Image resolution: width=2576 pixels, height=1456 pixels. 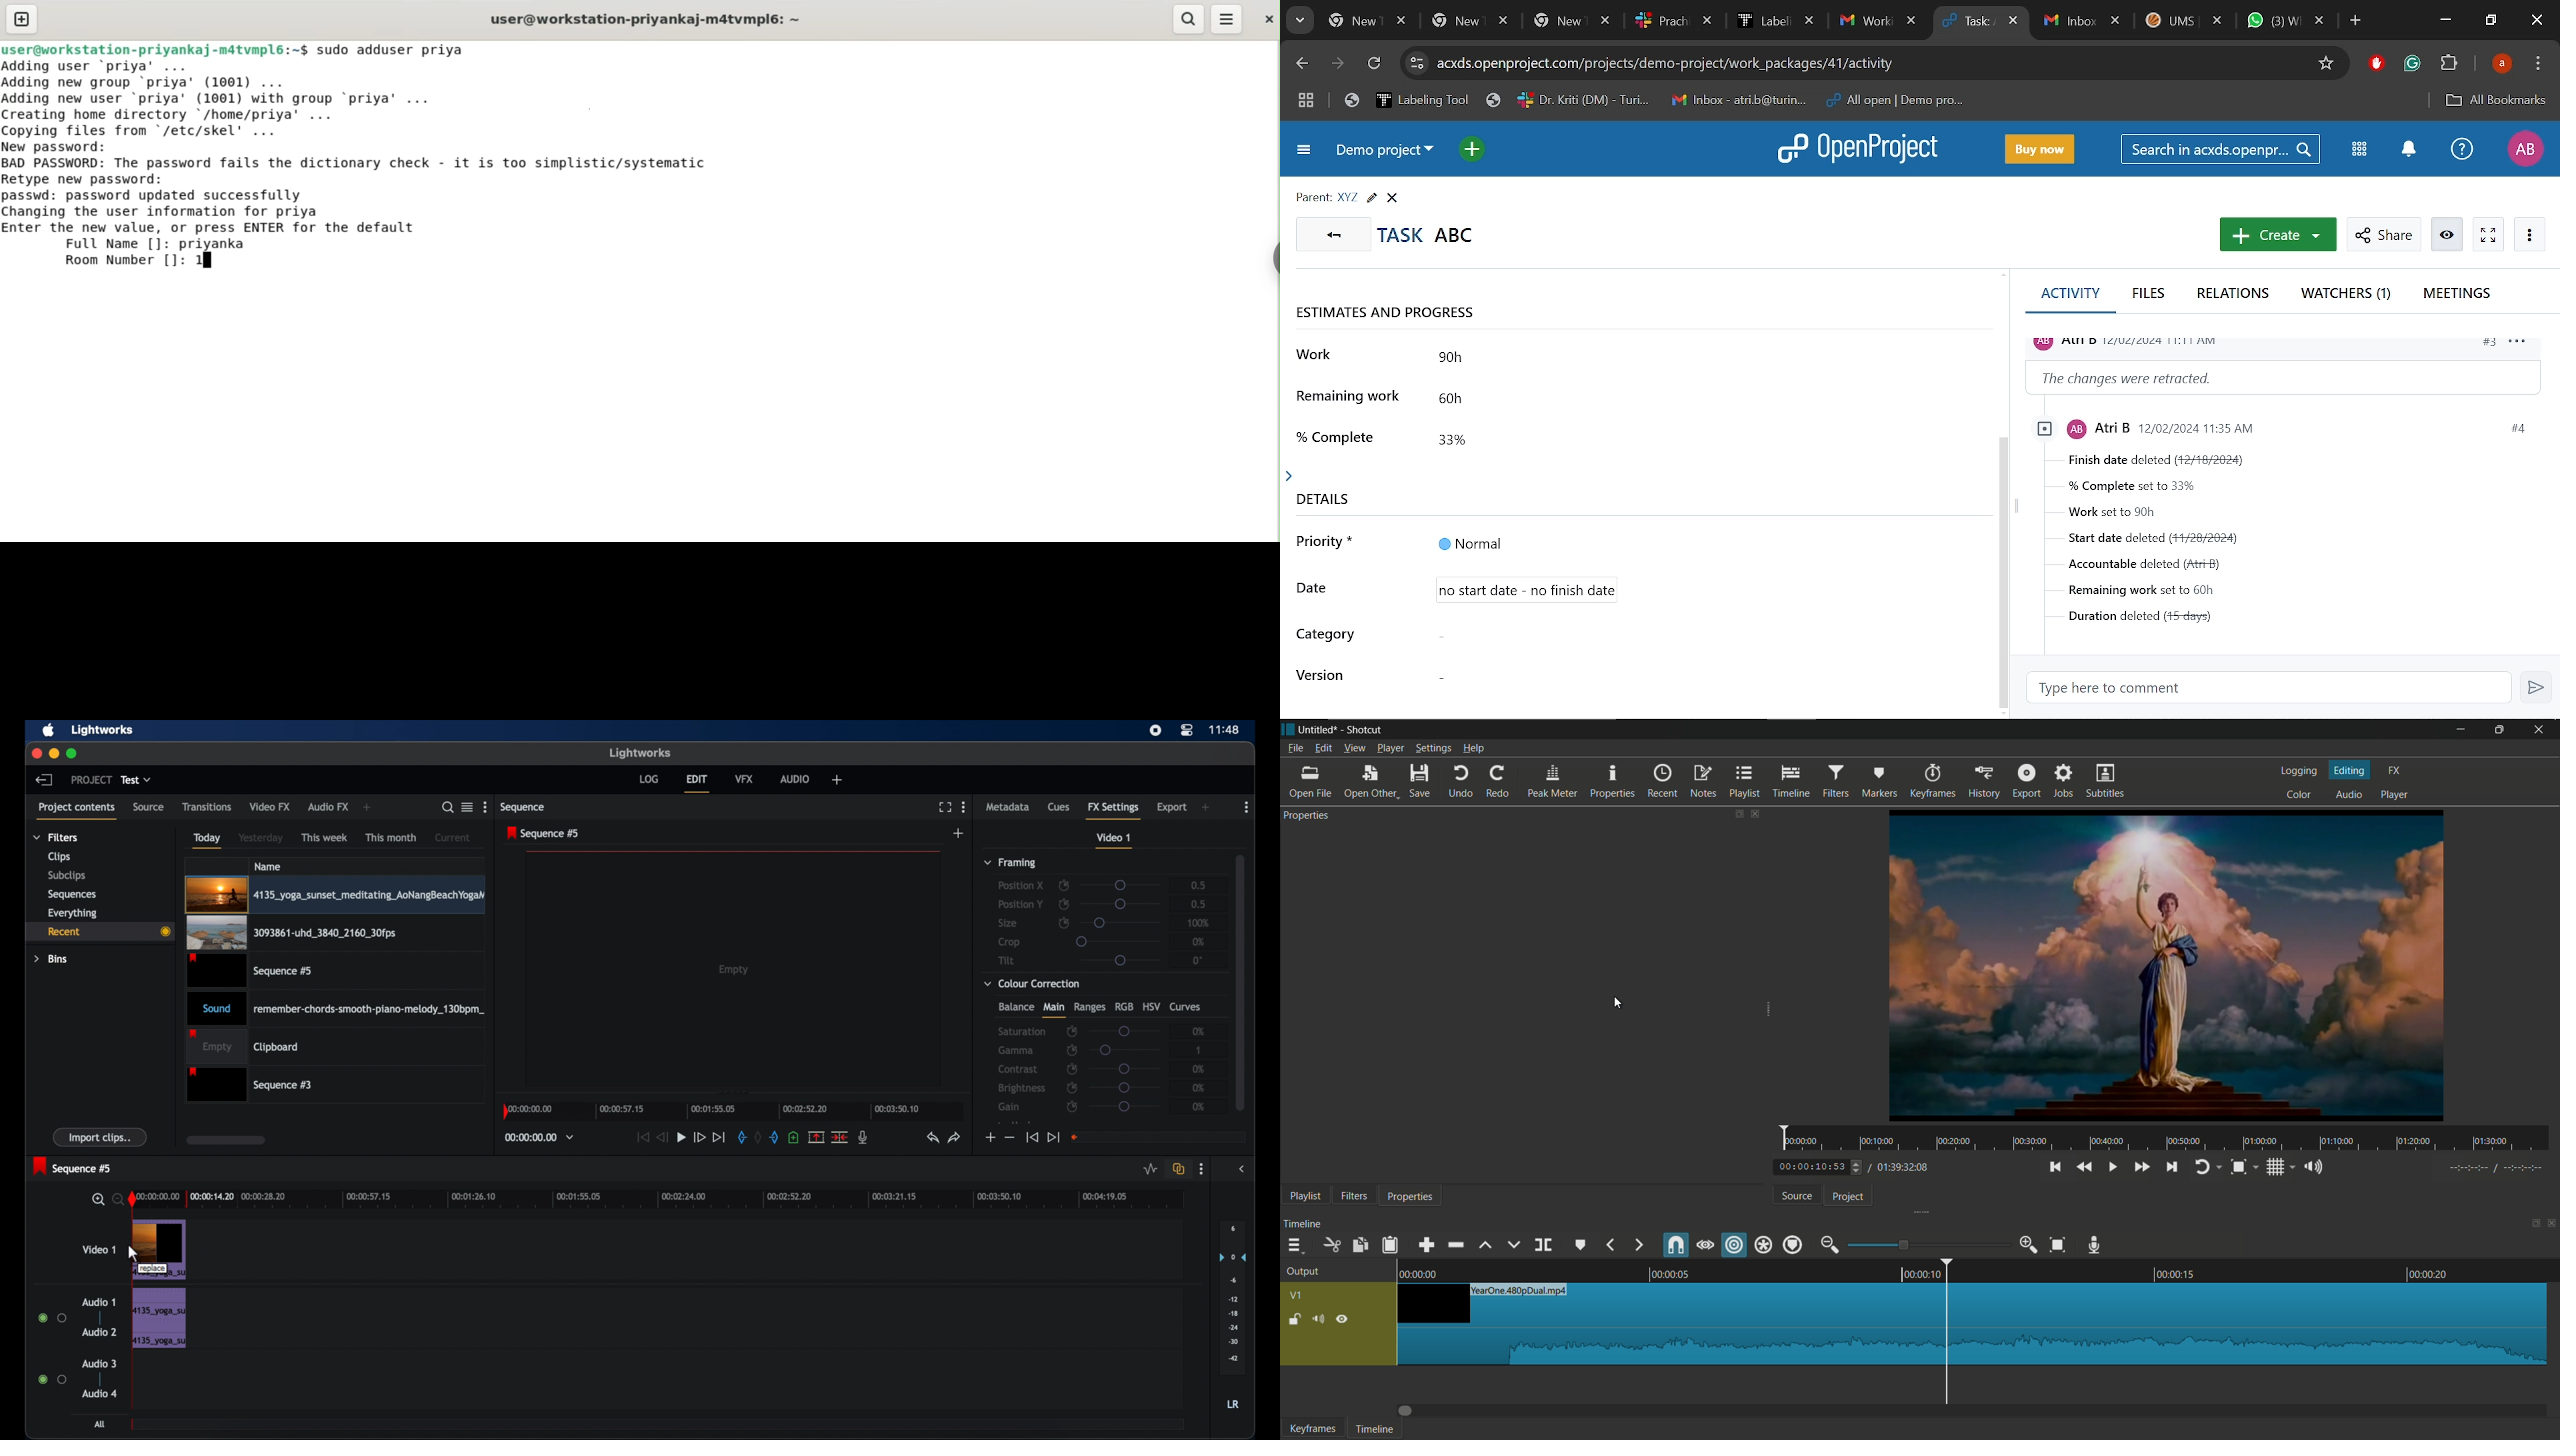 What do you see at coordinates (2535, 687) in the screenshot?
I see `Send` at bounding box center [2535, 687].